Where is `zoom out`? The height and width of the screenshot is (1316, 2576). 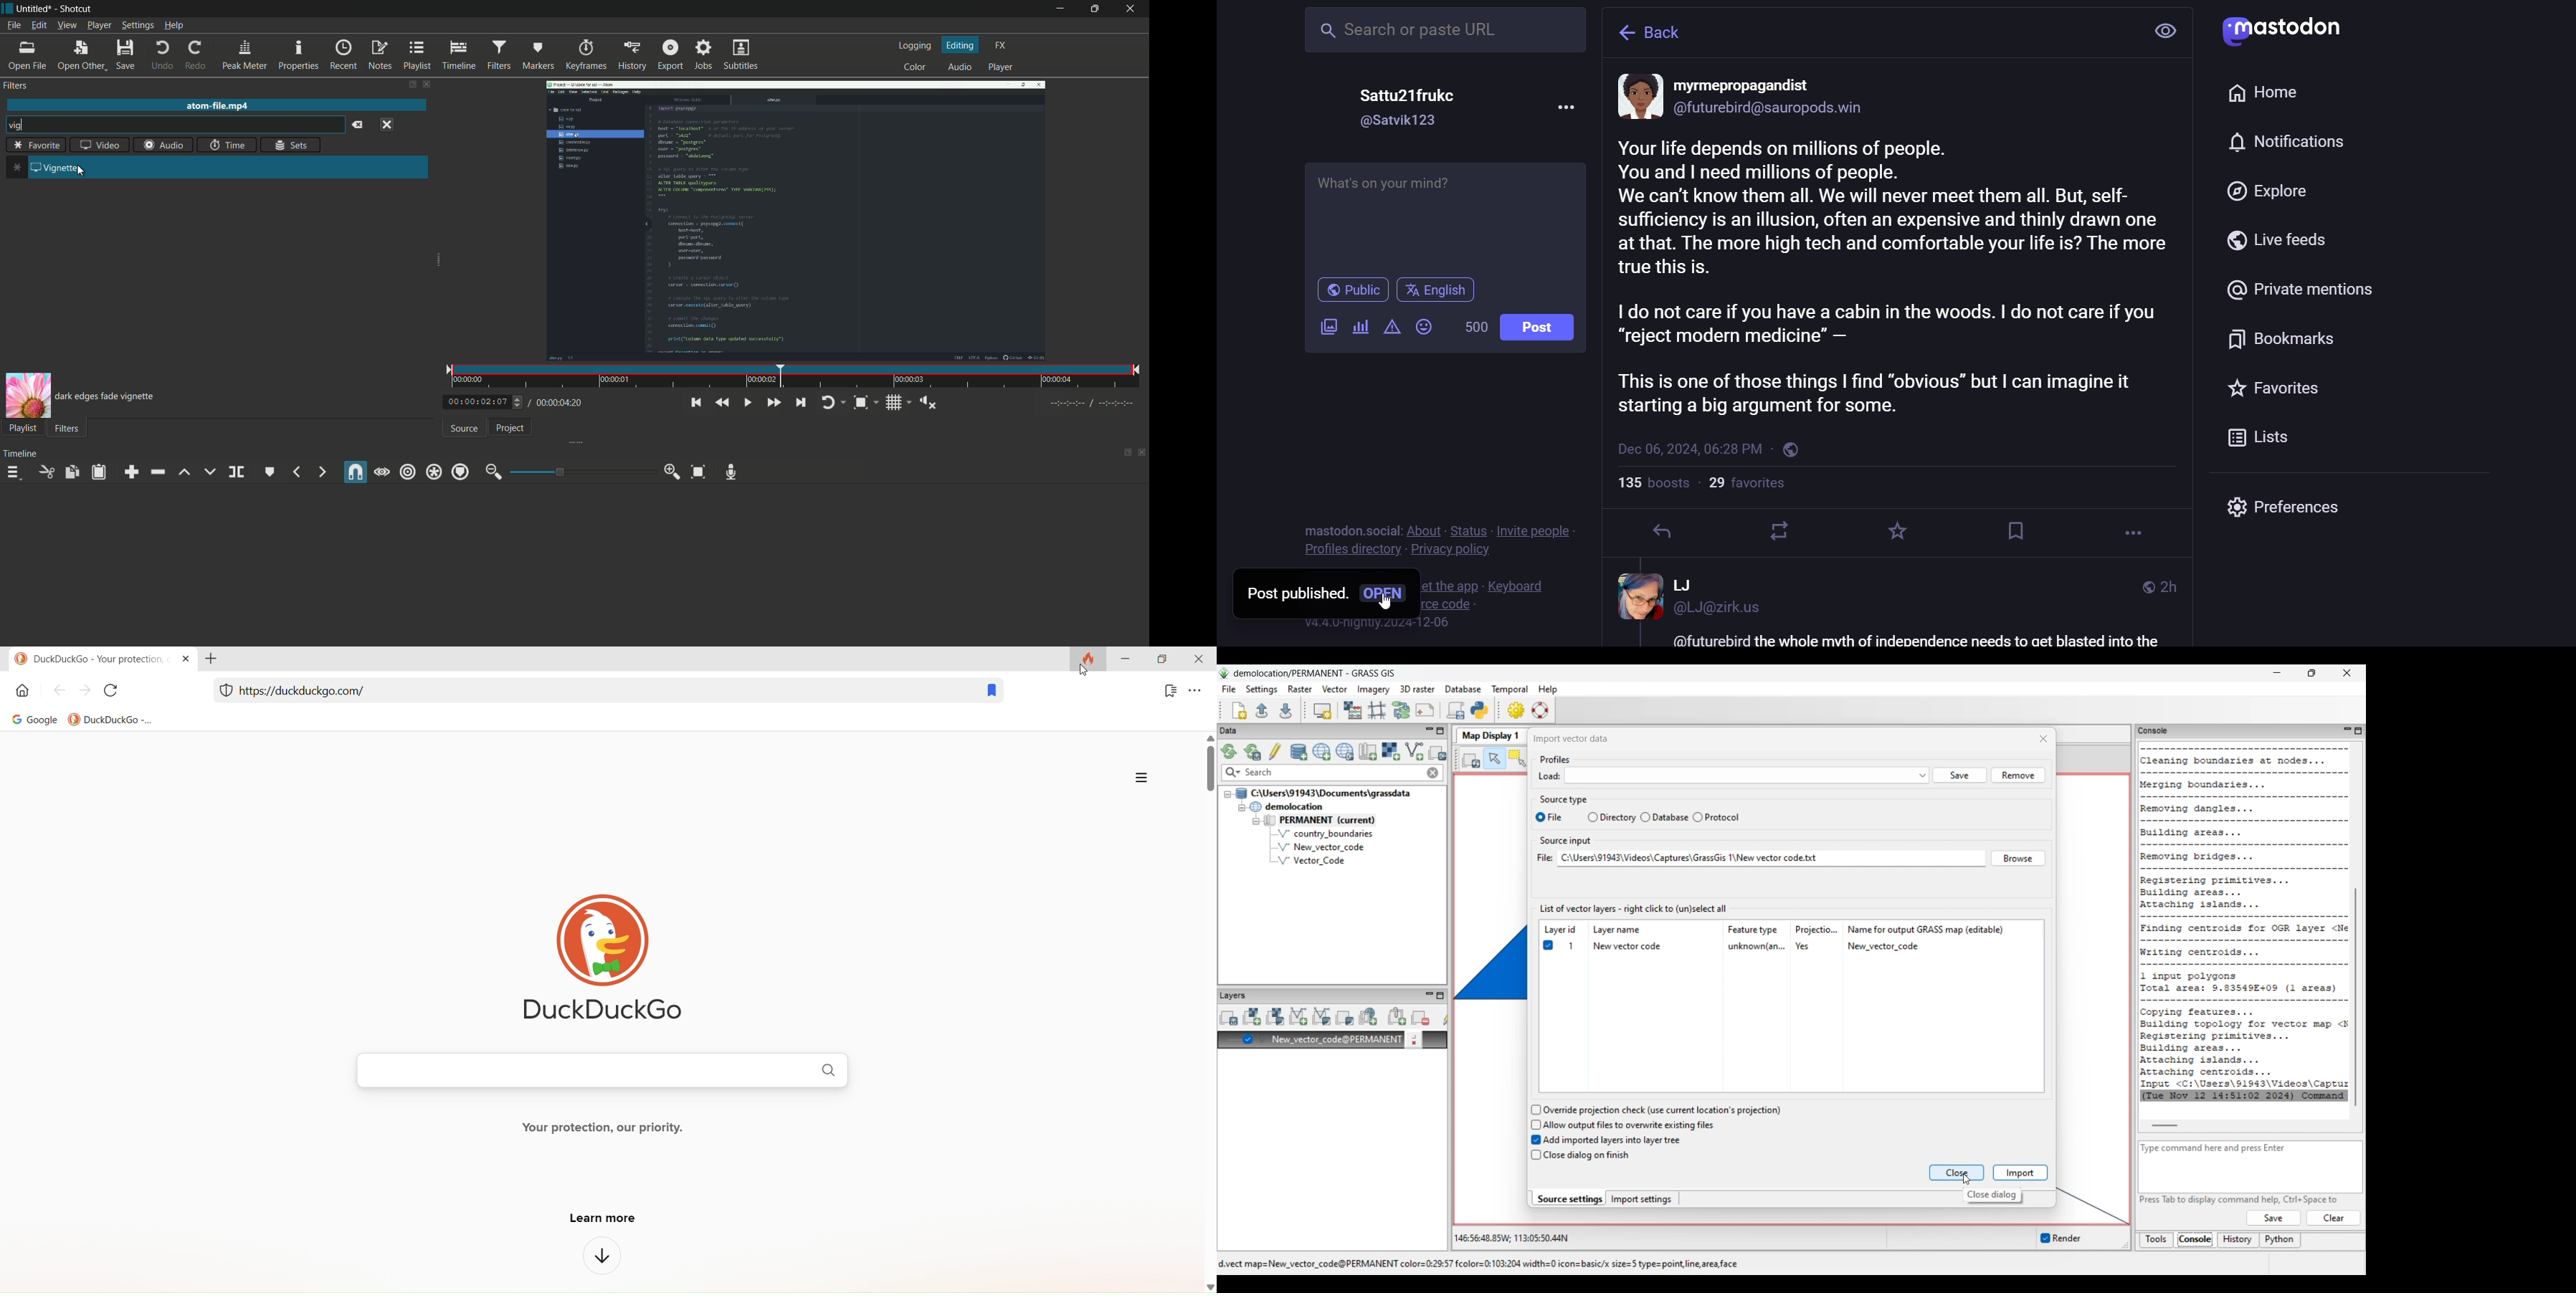
zoom out is located at coordinates (494, 472).